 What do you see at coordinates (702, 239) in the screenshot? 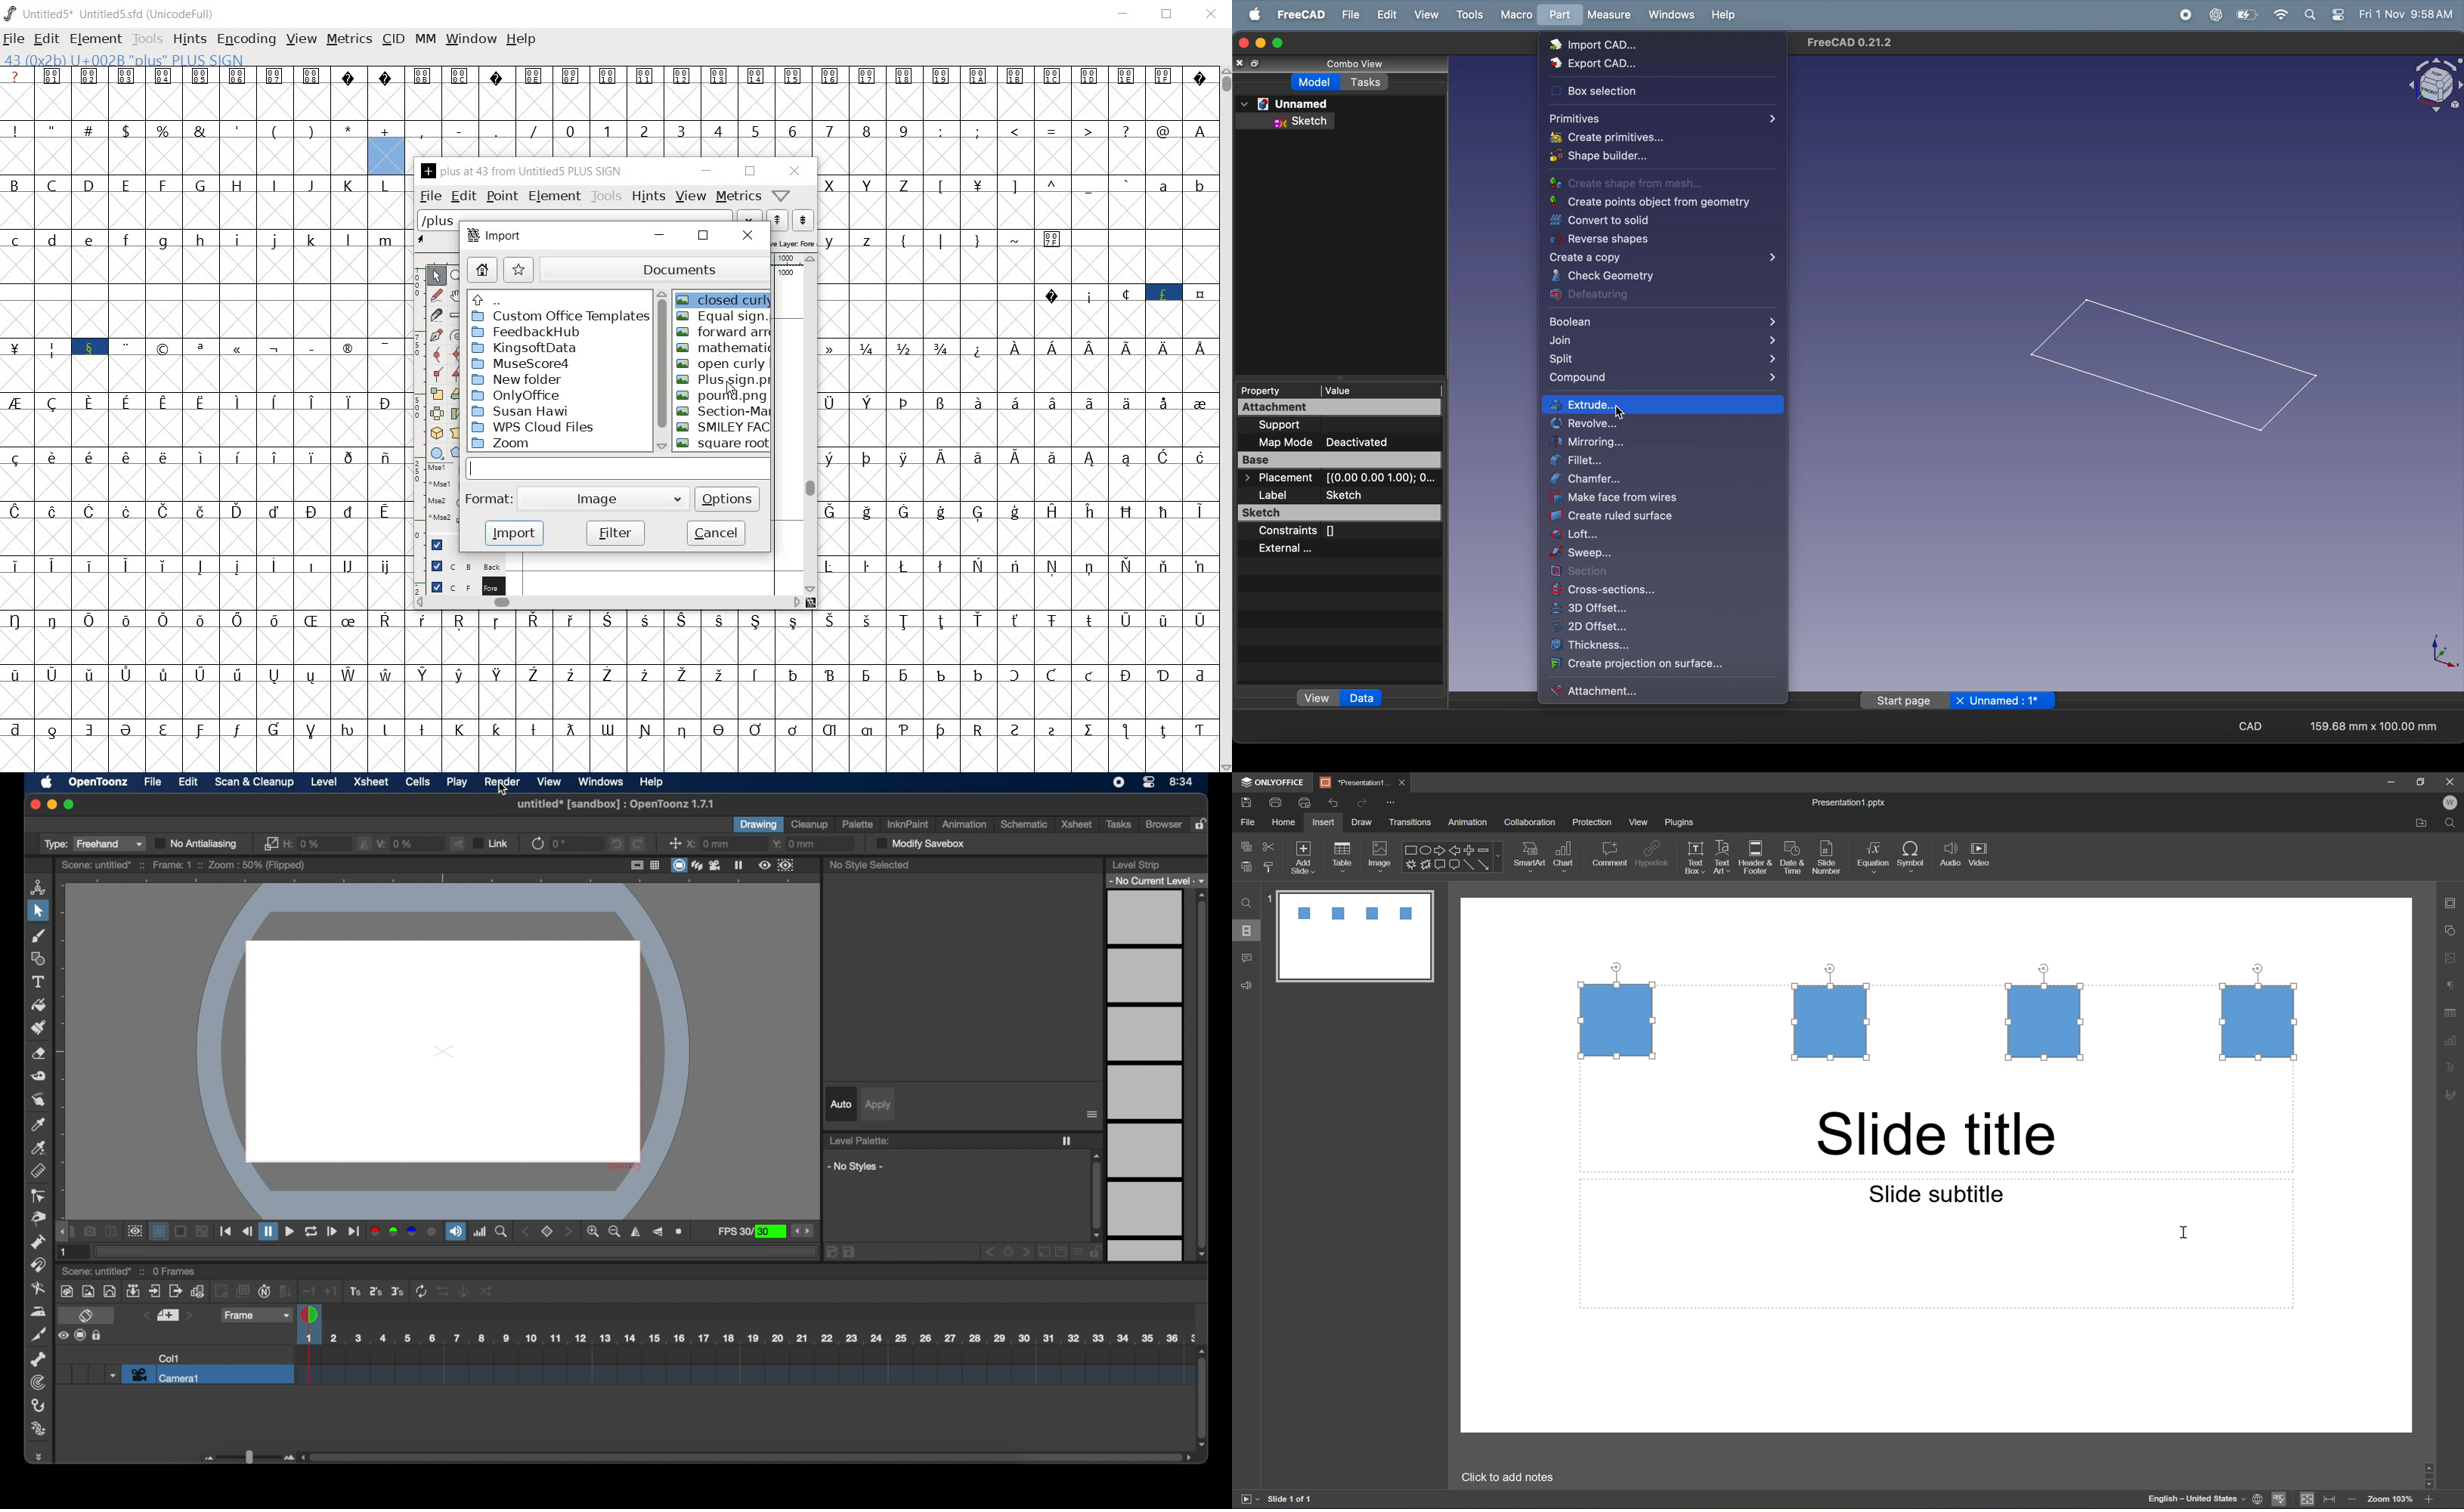
I see `restore` at bounding box center [702, 239].